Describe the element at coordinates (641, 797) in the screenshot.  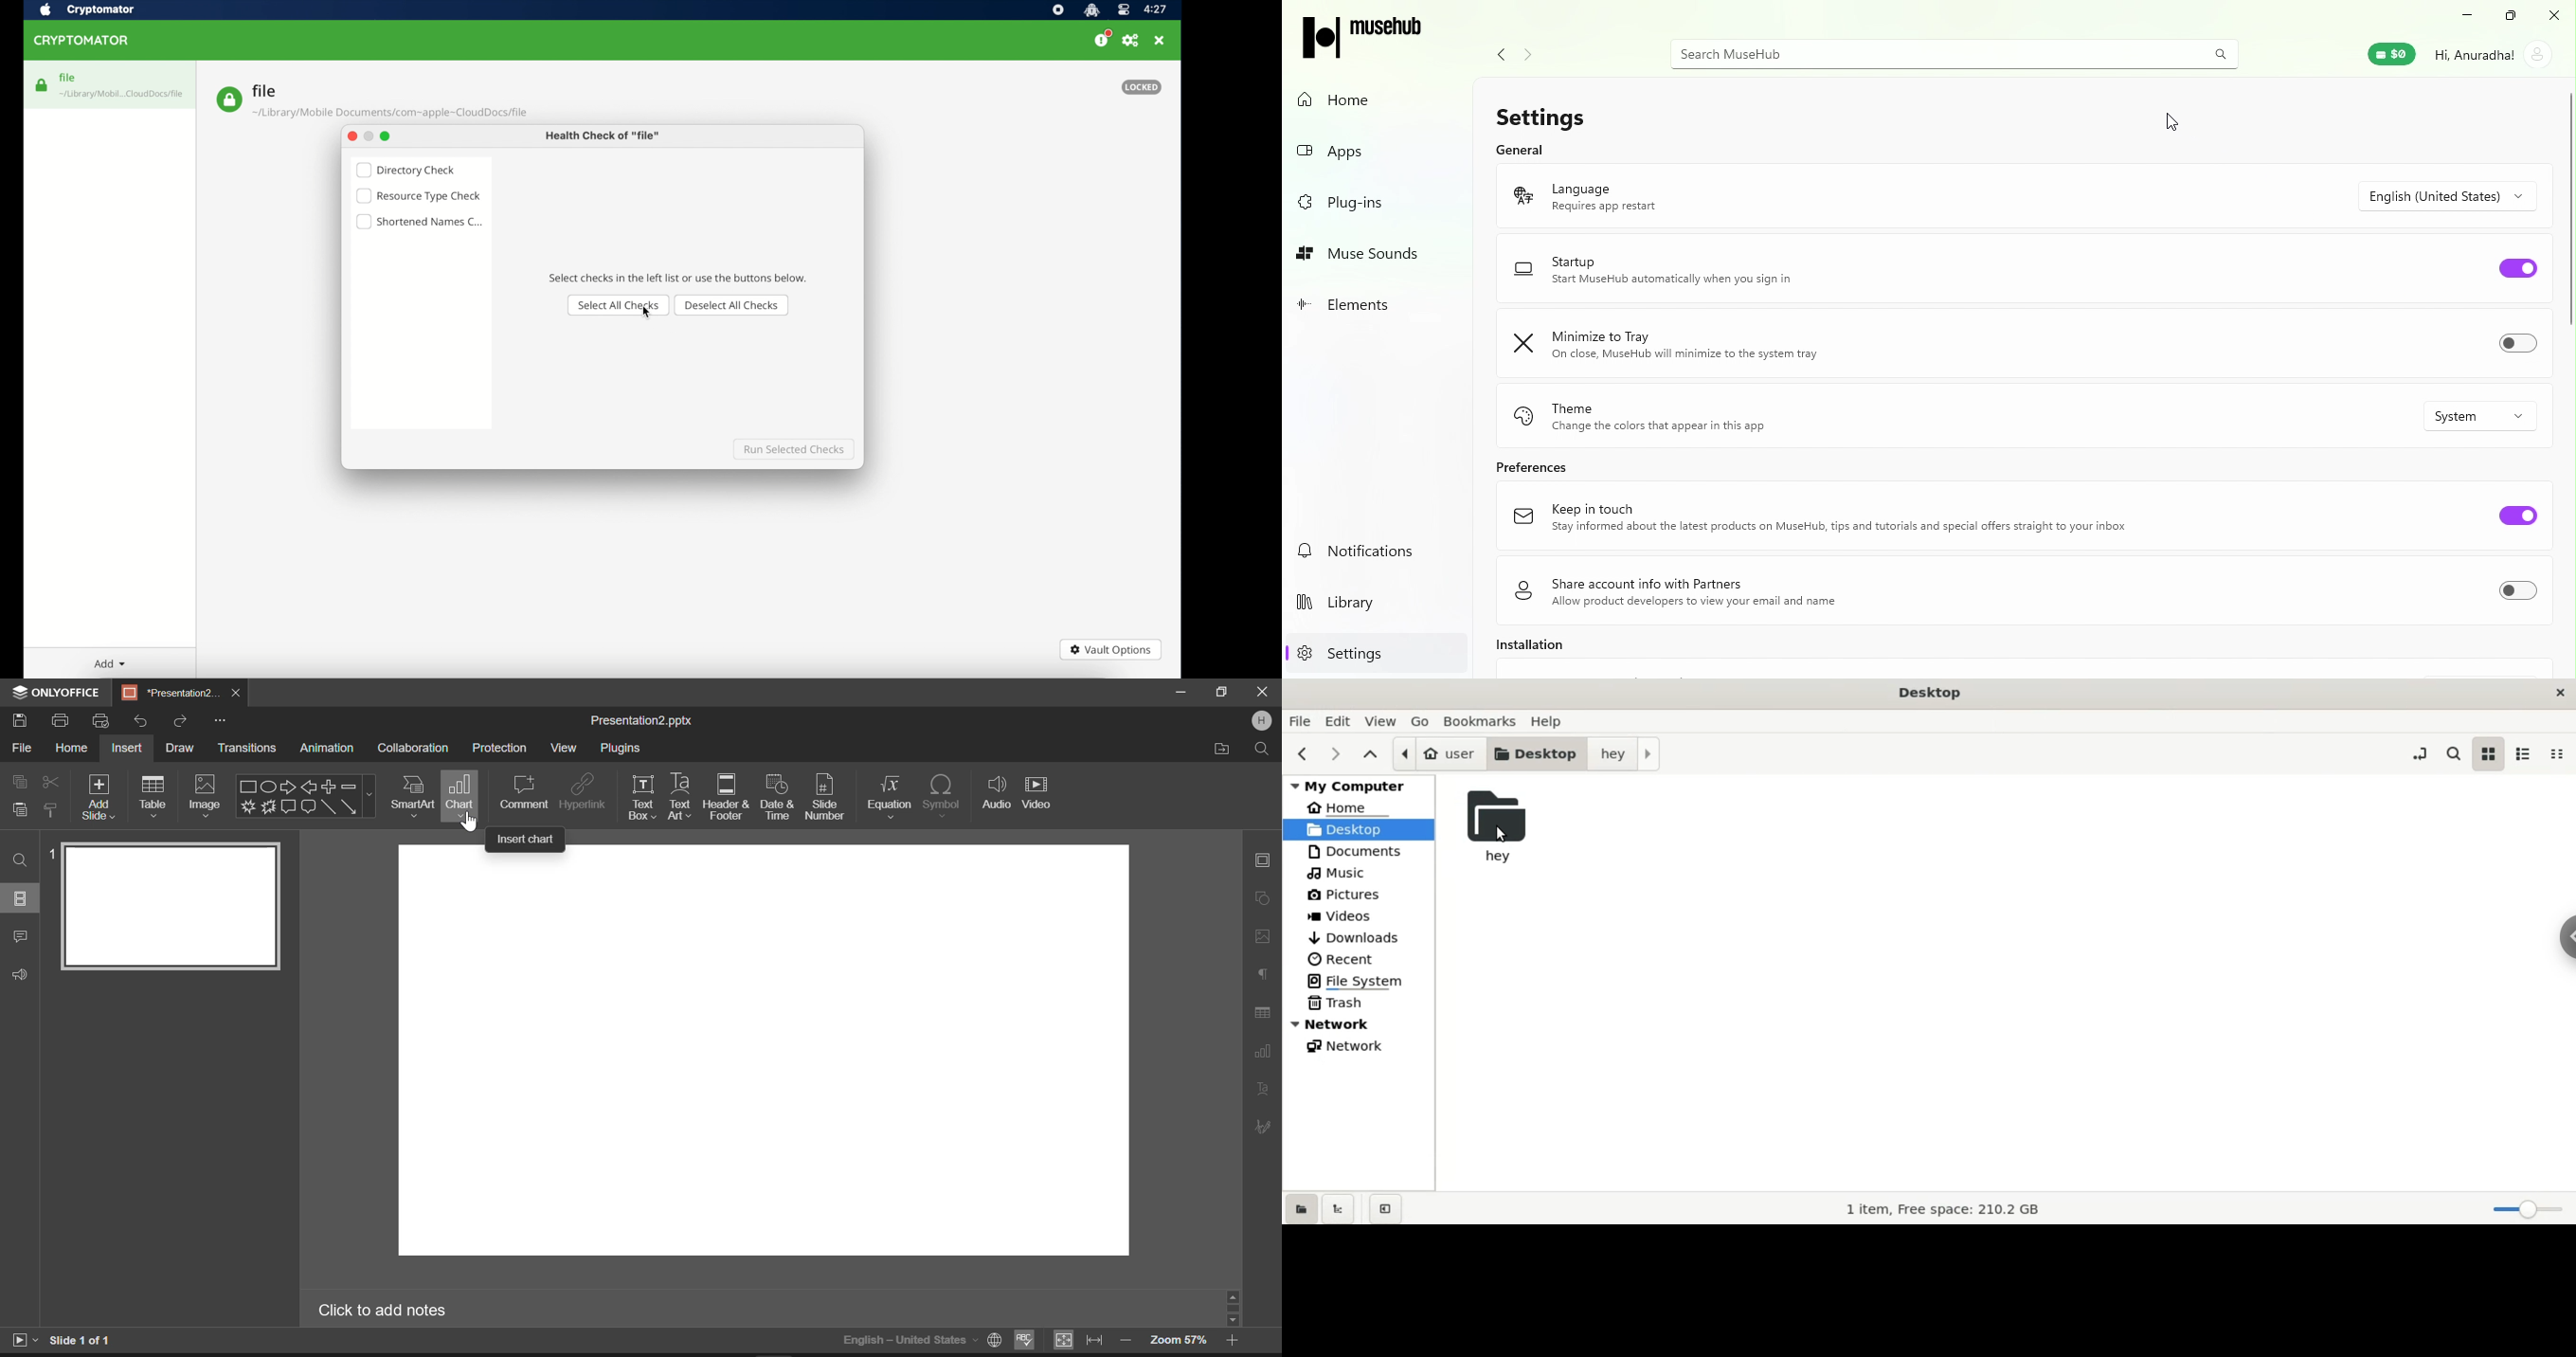
I see `Text box` at that location.